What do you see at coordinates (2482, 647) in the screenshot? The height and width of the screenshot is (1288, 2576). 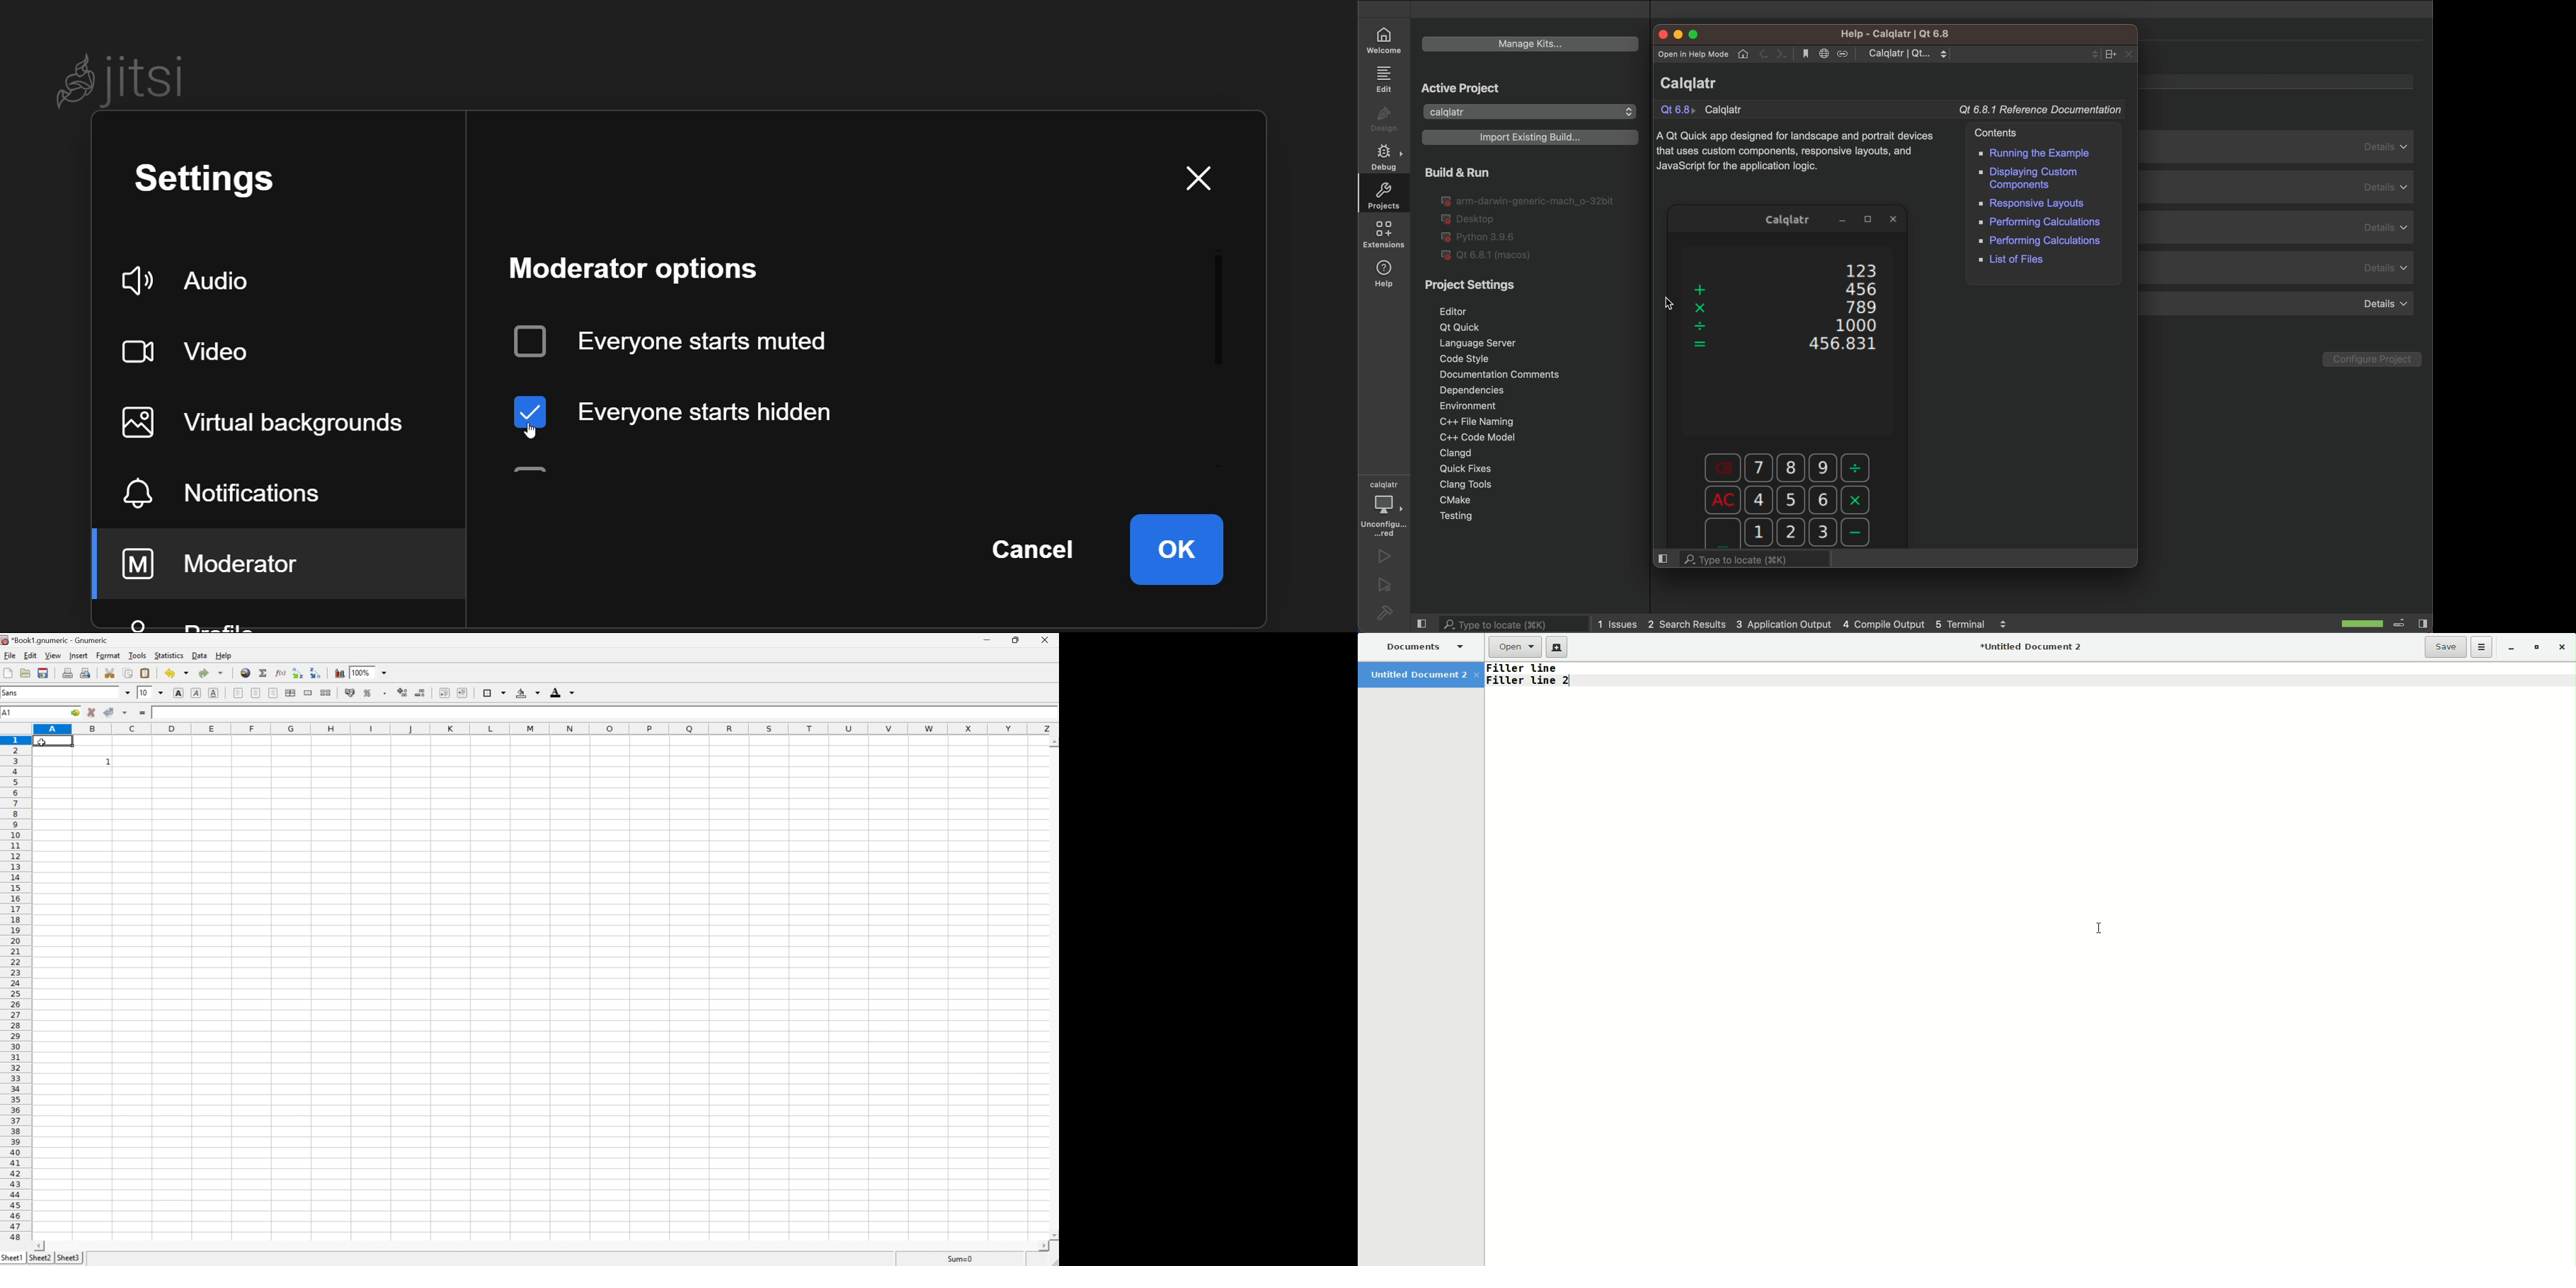 I see `Options` at bounding box center [2482, 647].